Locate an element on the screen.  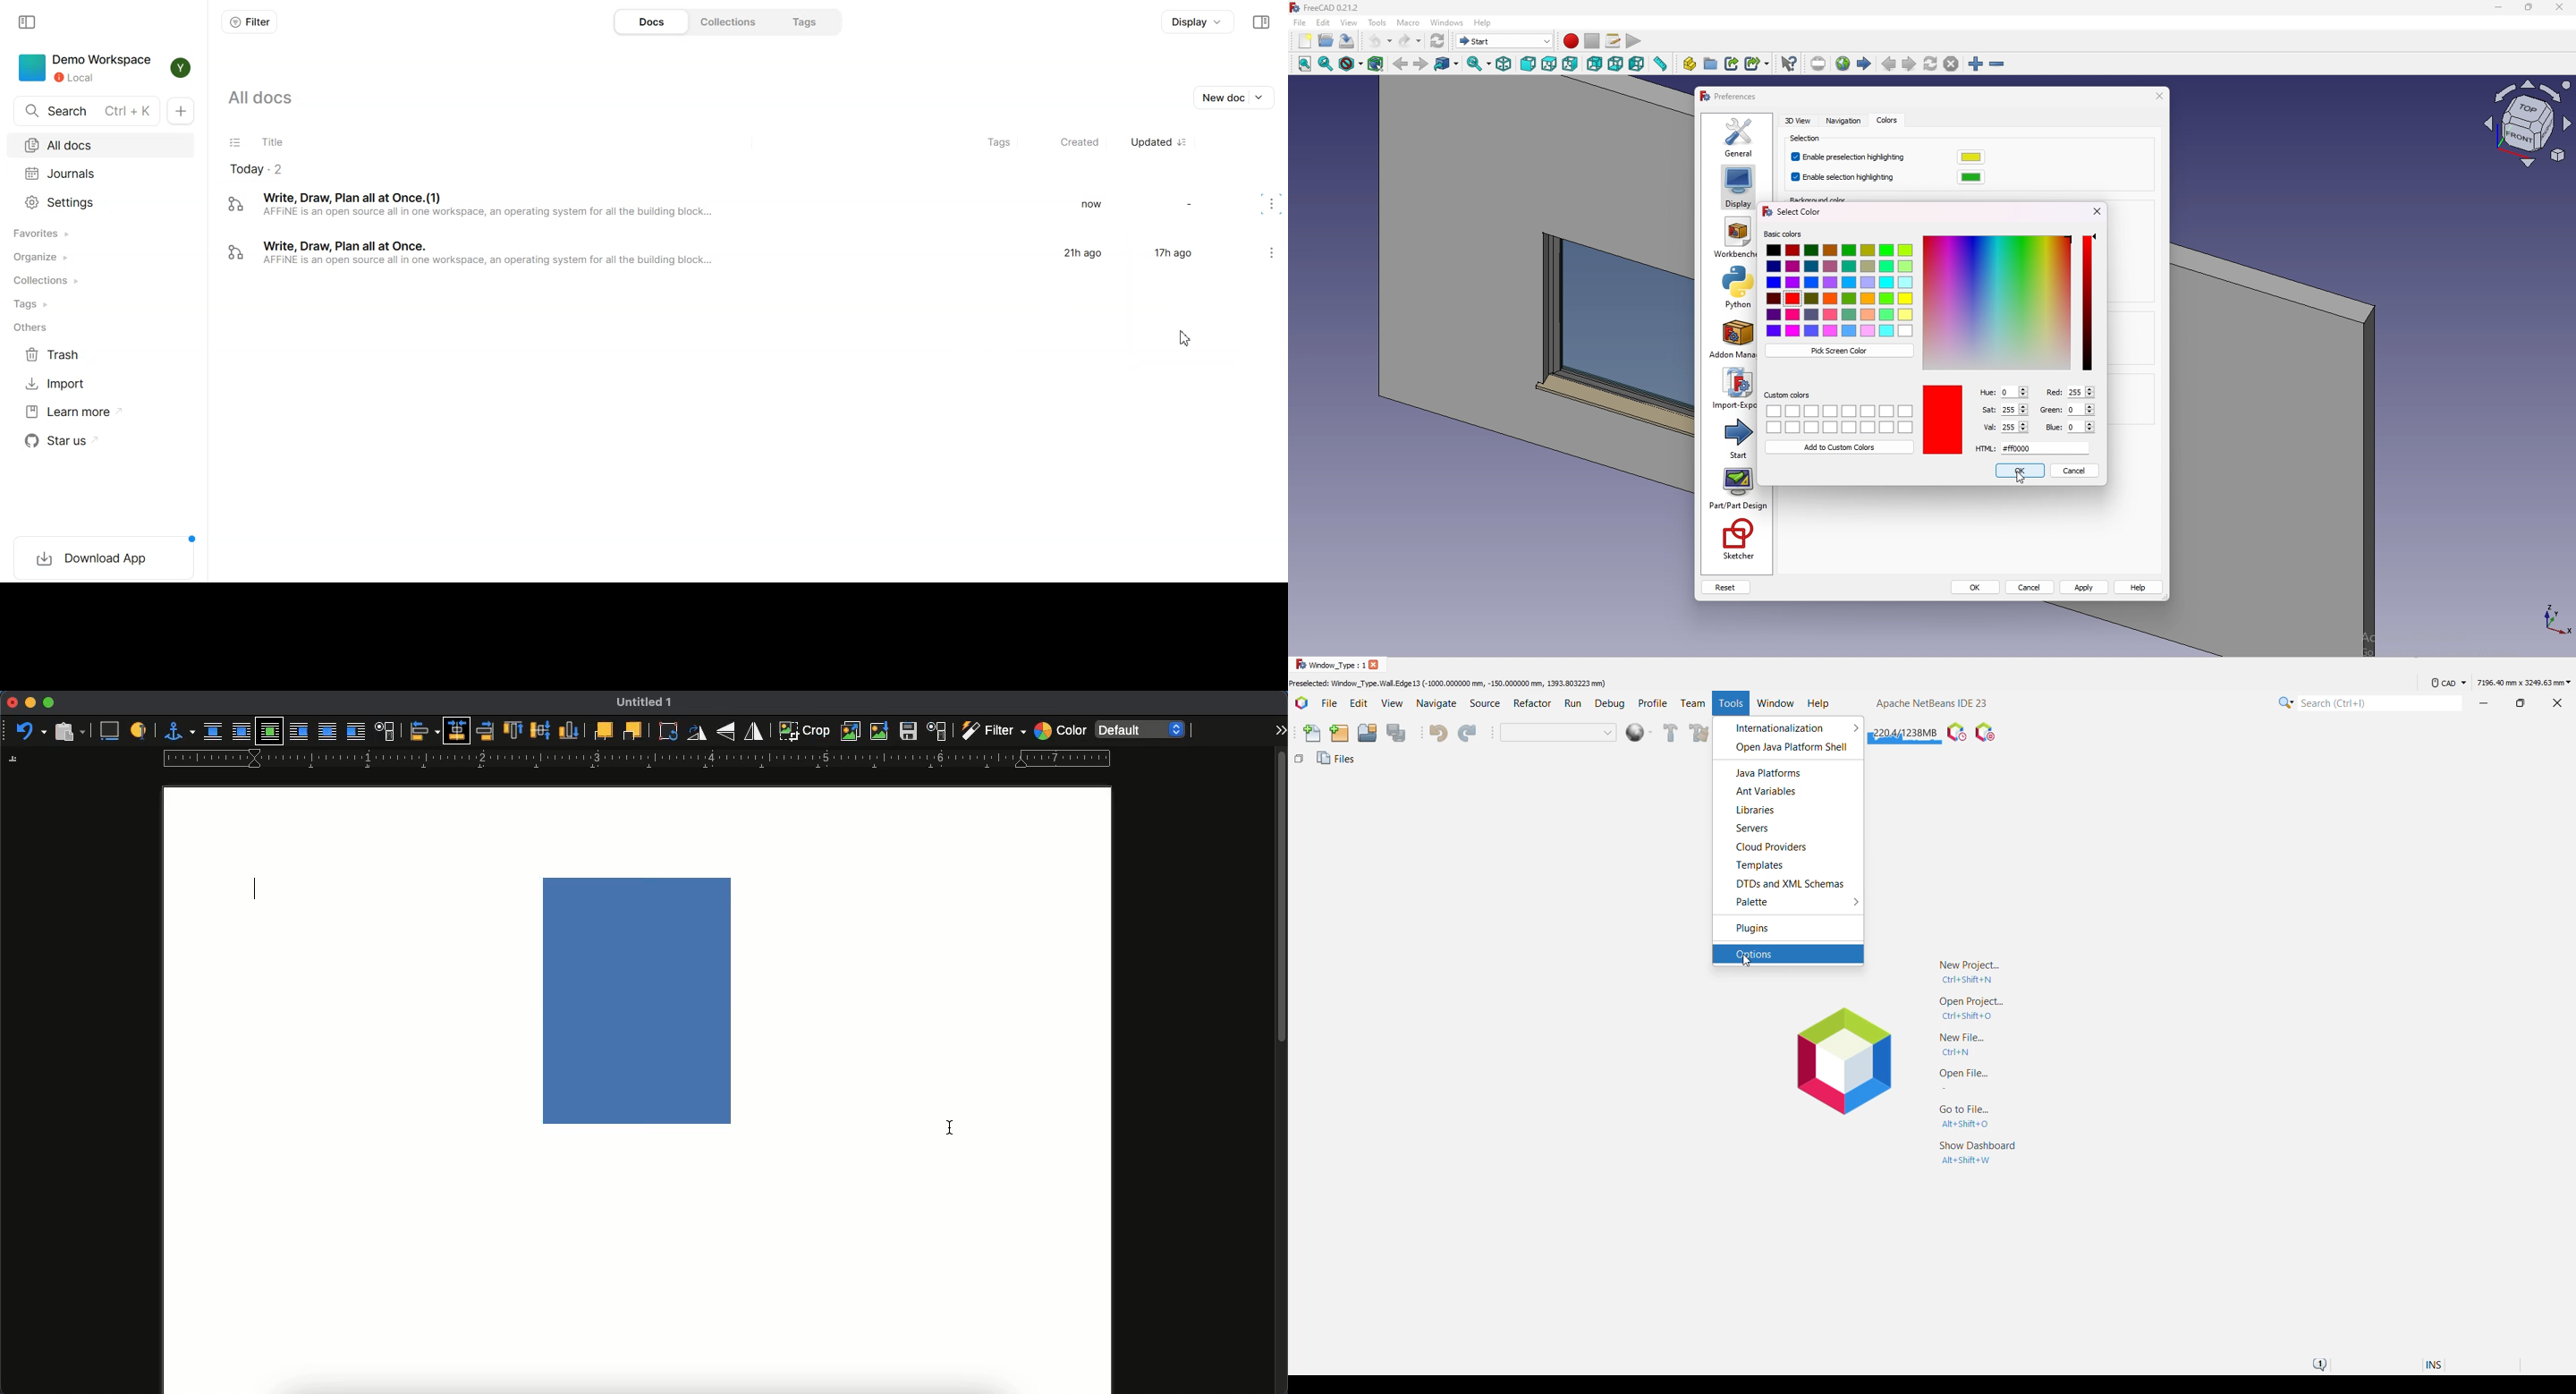
Profile is located at coordinates (1653, 703).